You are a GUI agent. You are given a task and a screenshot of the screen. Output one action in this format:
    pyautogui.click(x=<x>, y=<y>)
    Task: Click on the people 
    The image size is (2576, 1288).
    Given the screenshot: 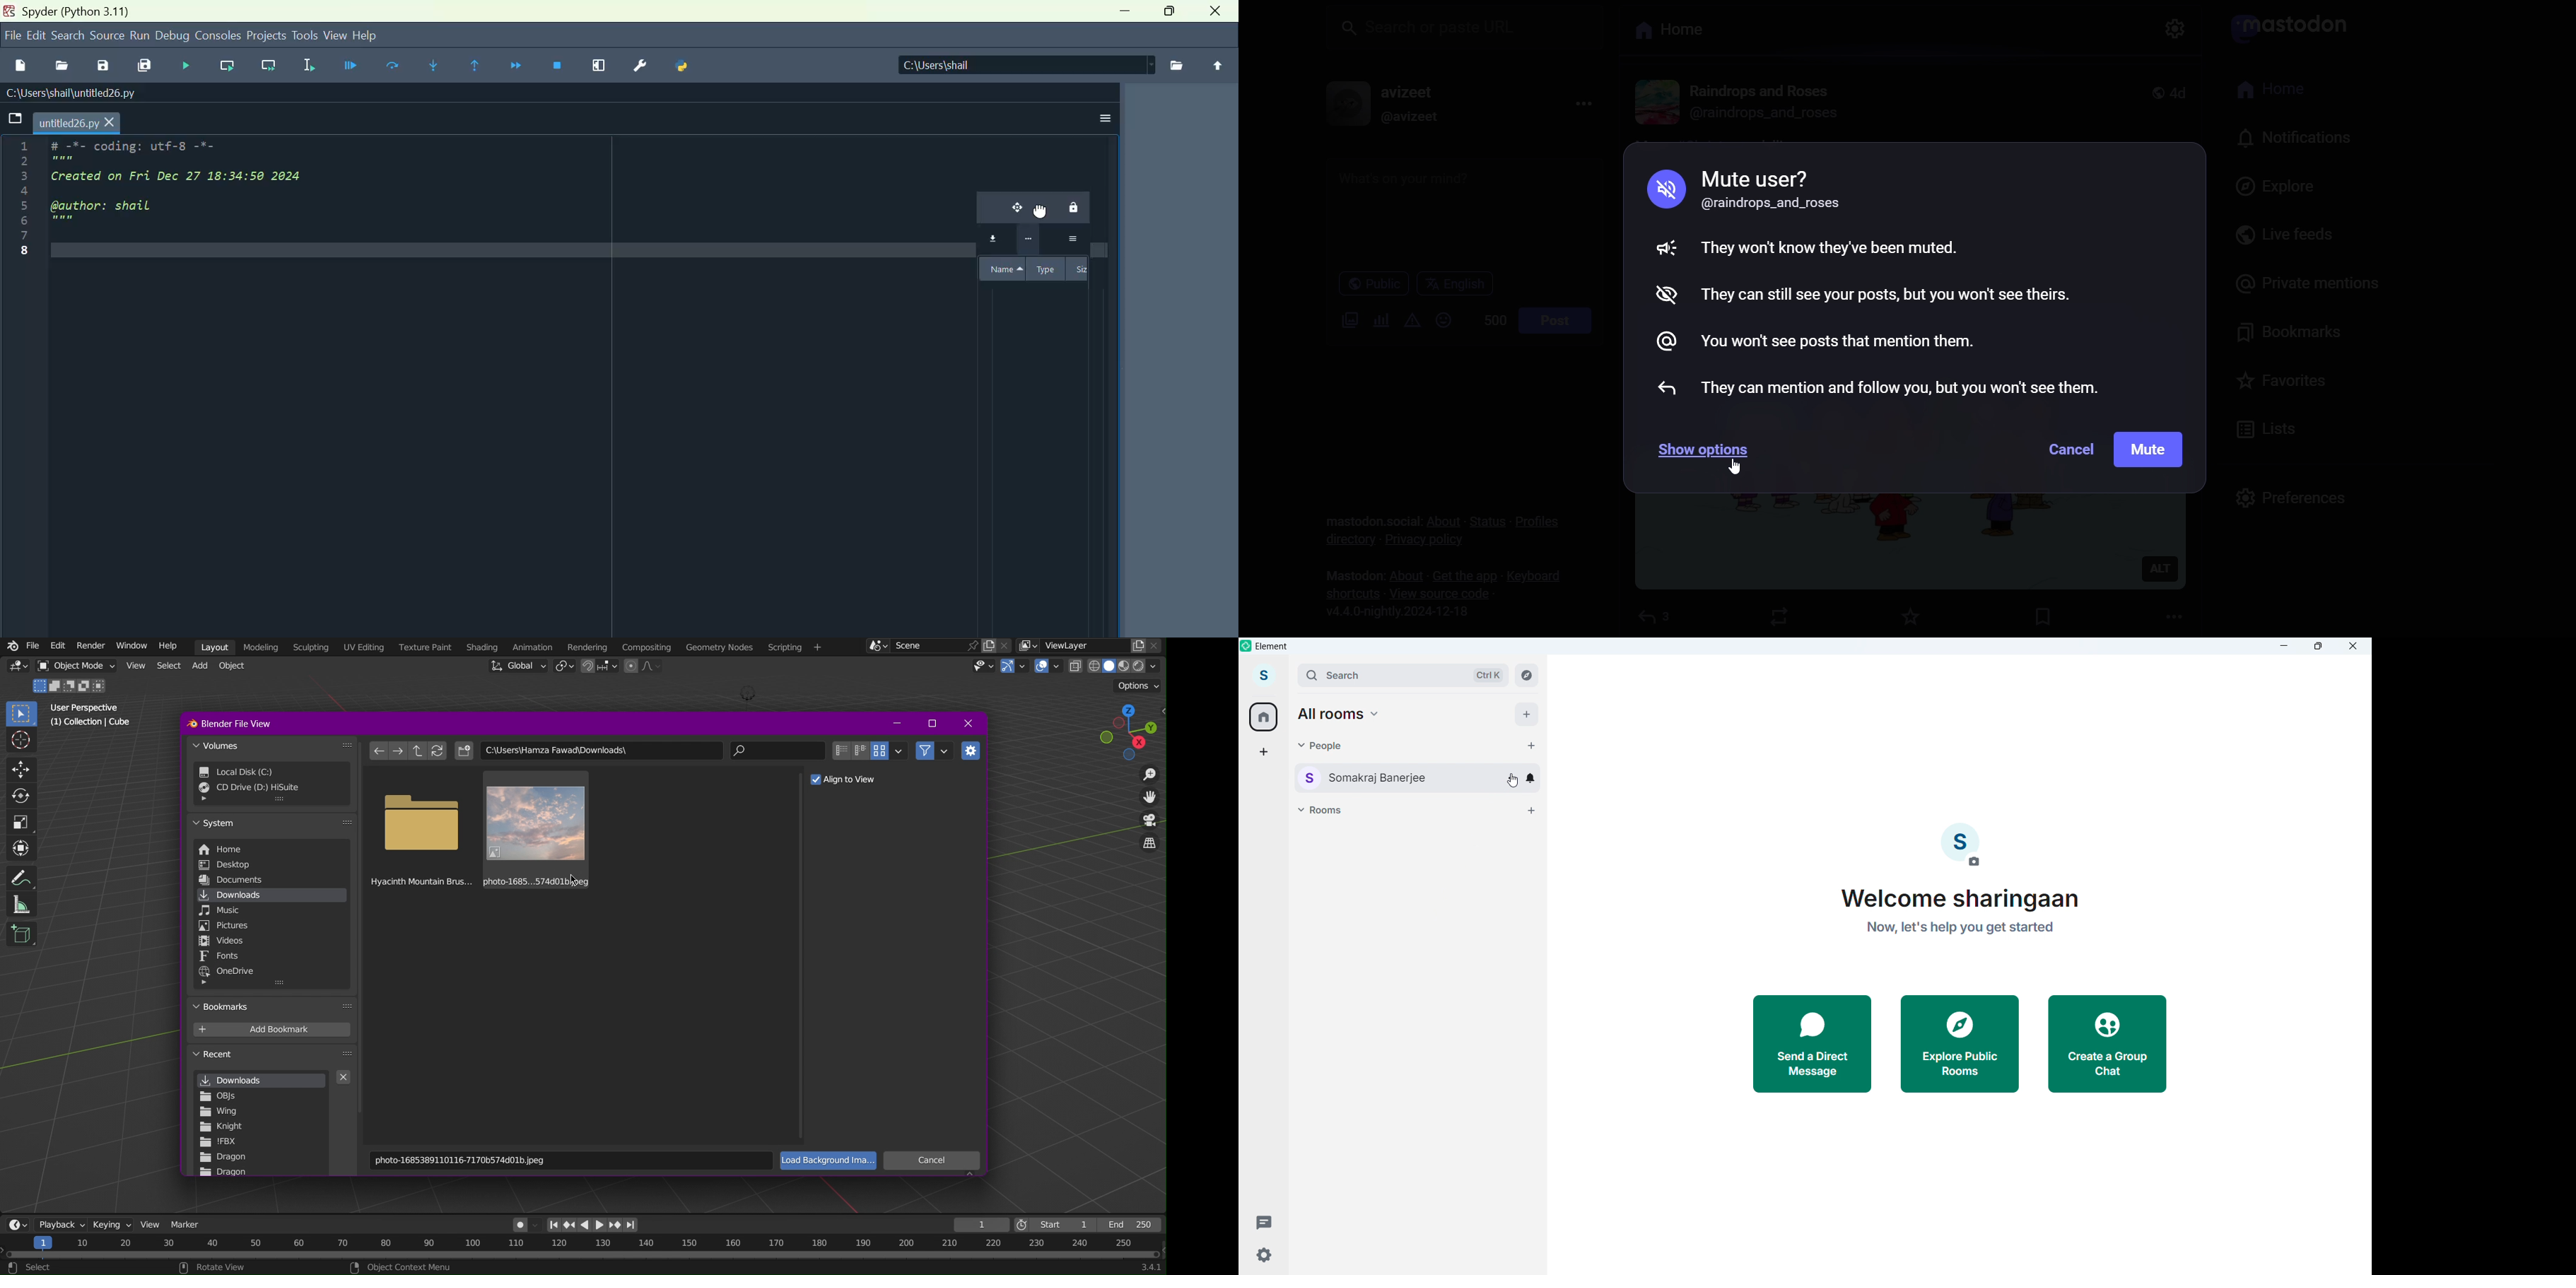 What is the action you would take?
    pyautogui.click(x=1320, y=745)
    